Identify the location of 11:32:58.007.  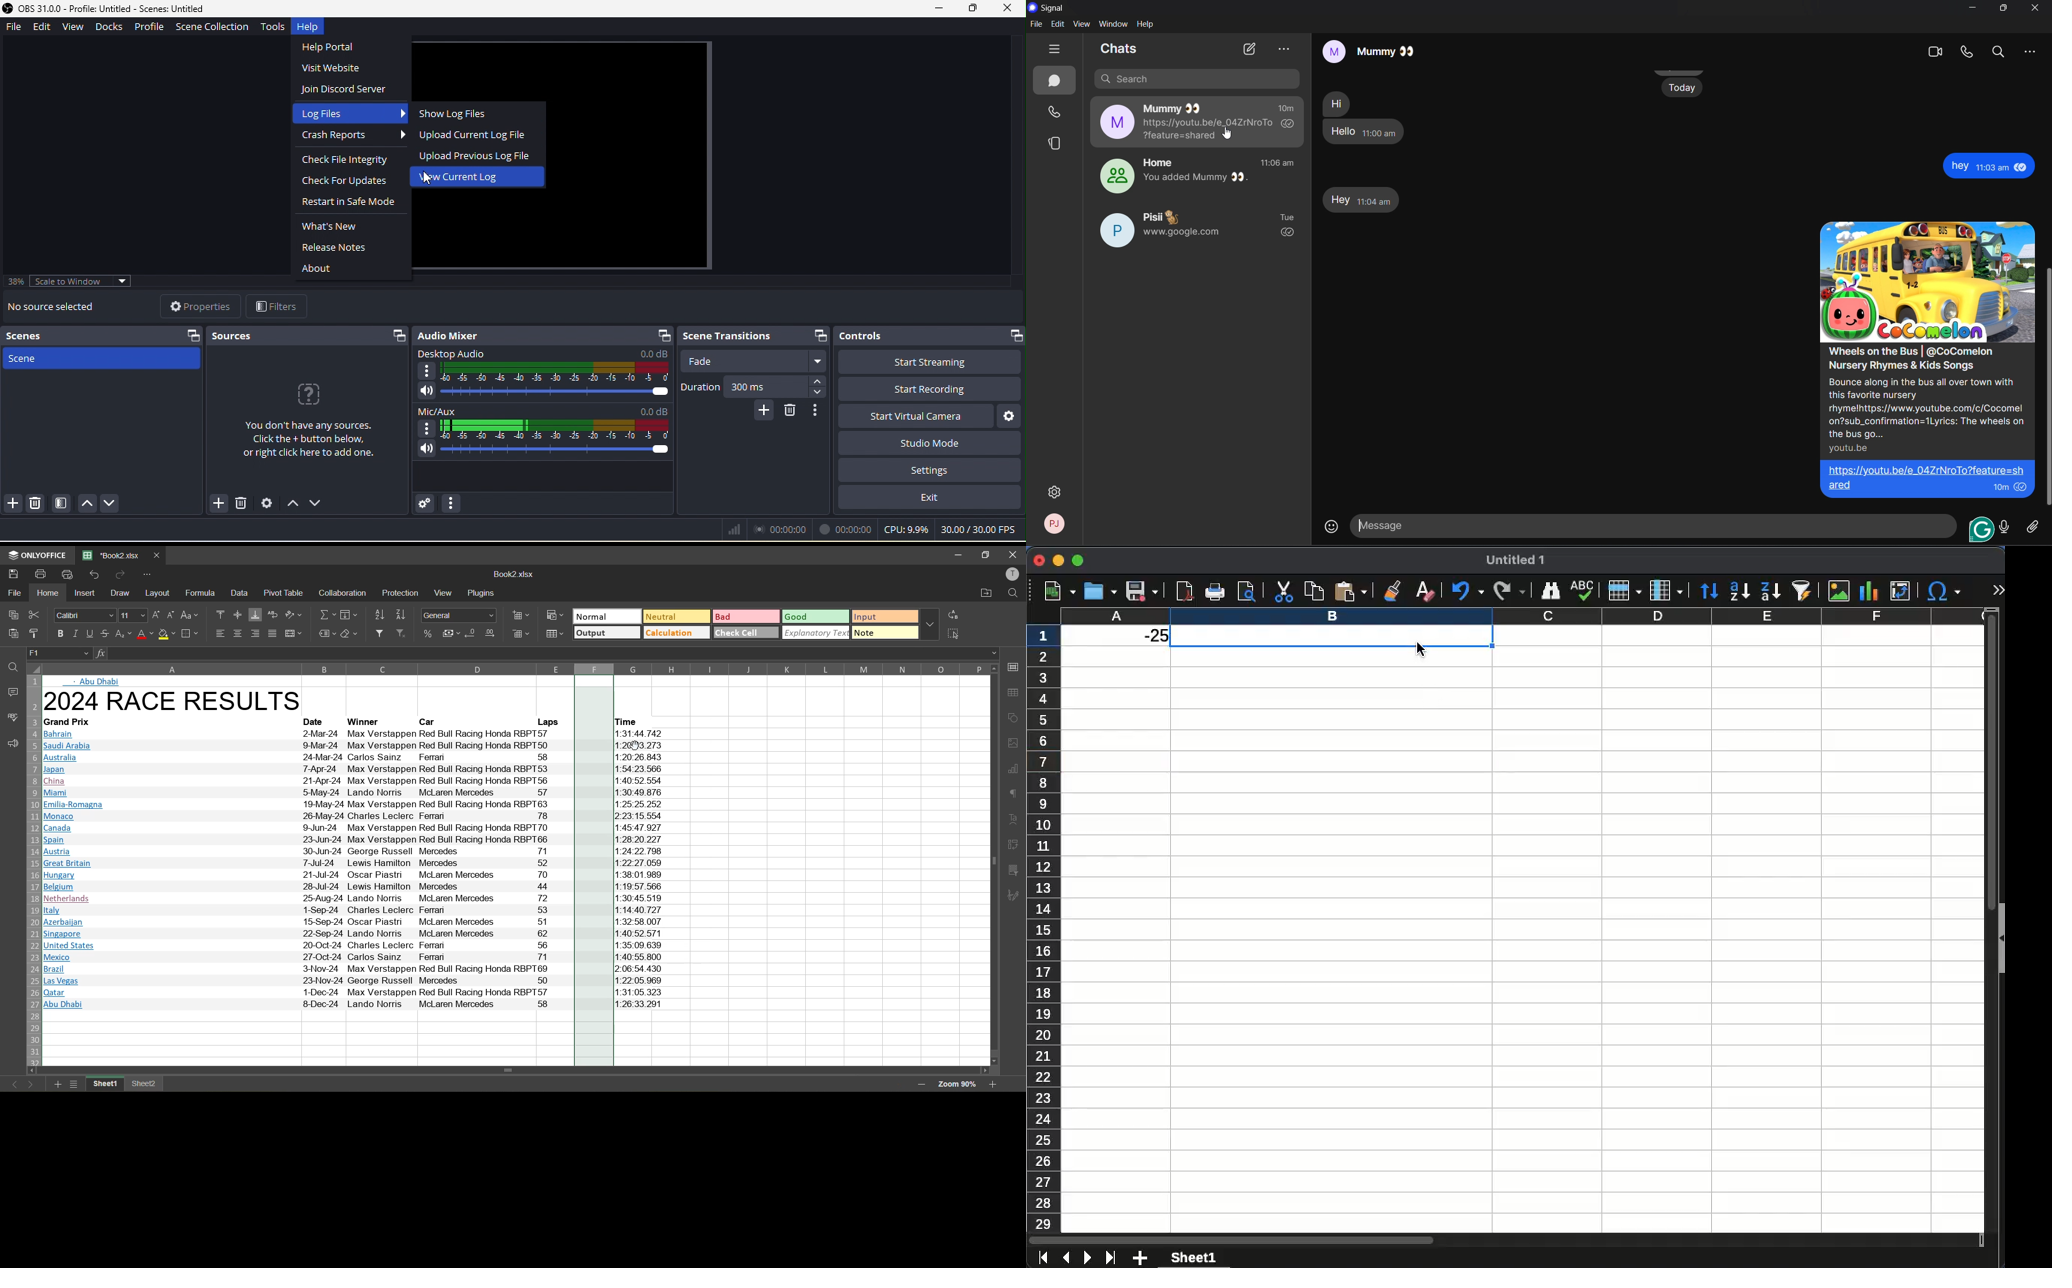
(644, 921).